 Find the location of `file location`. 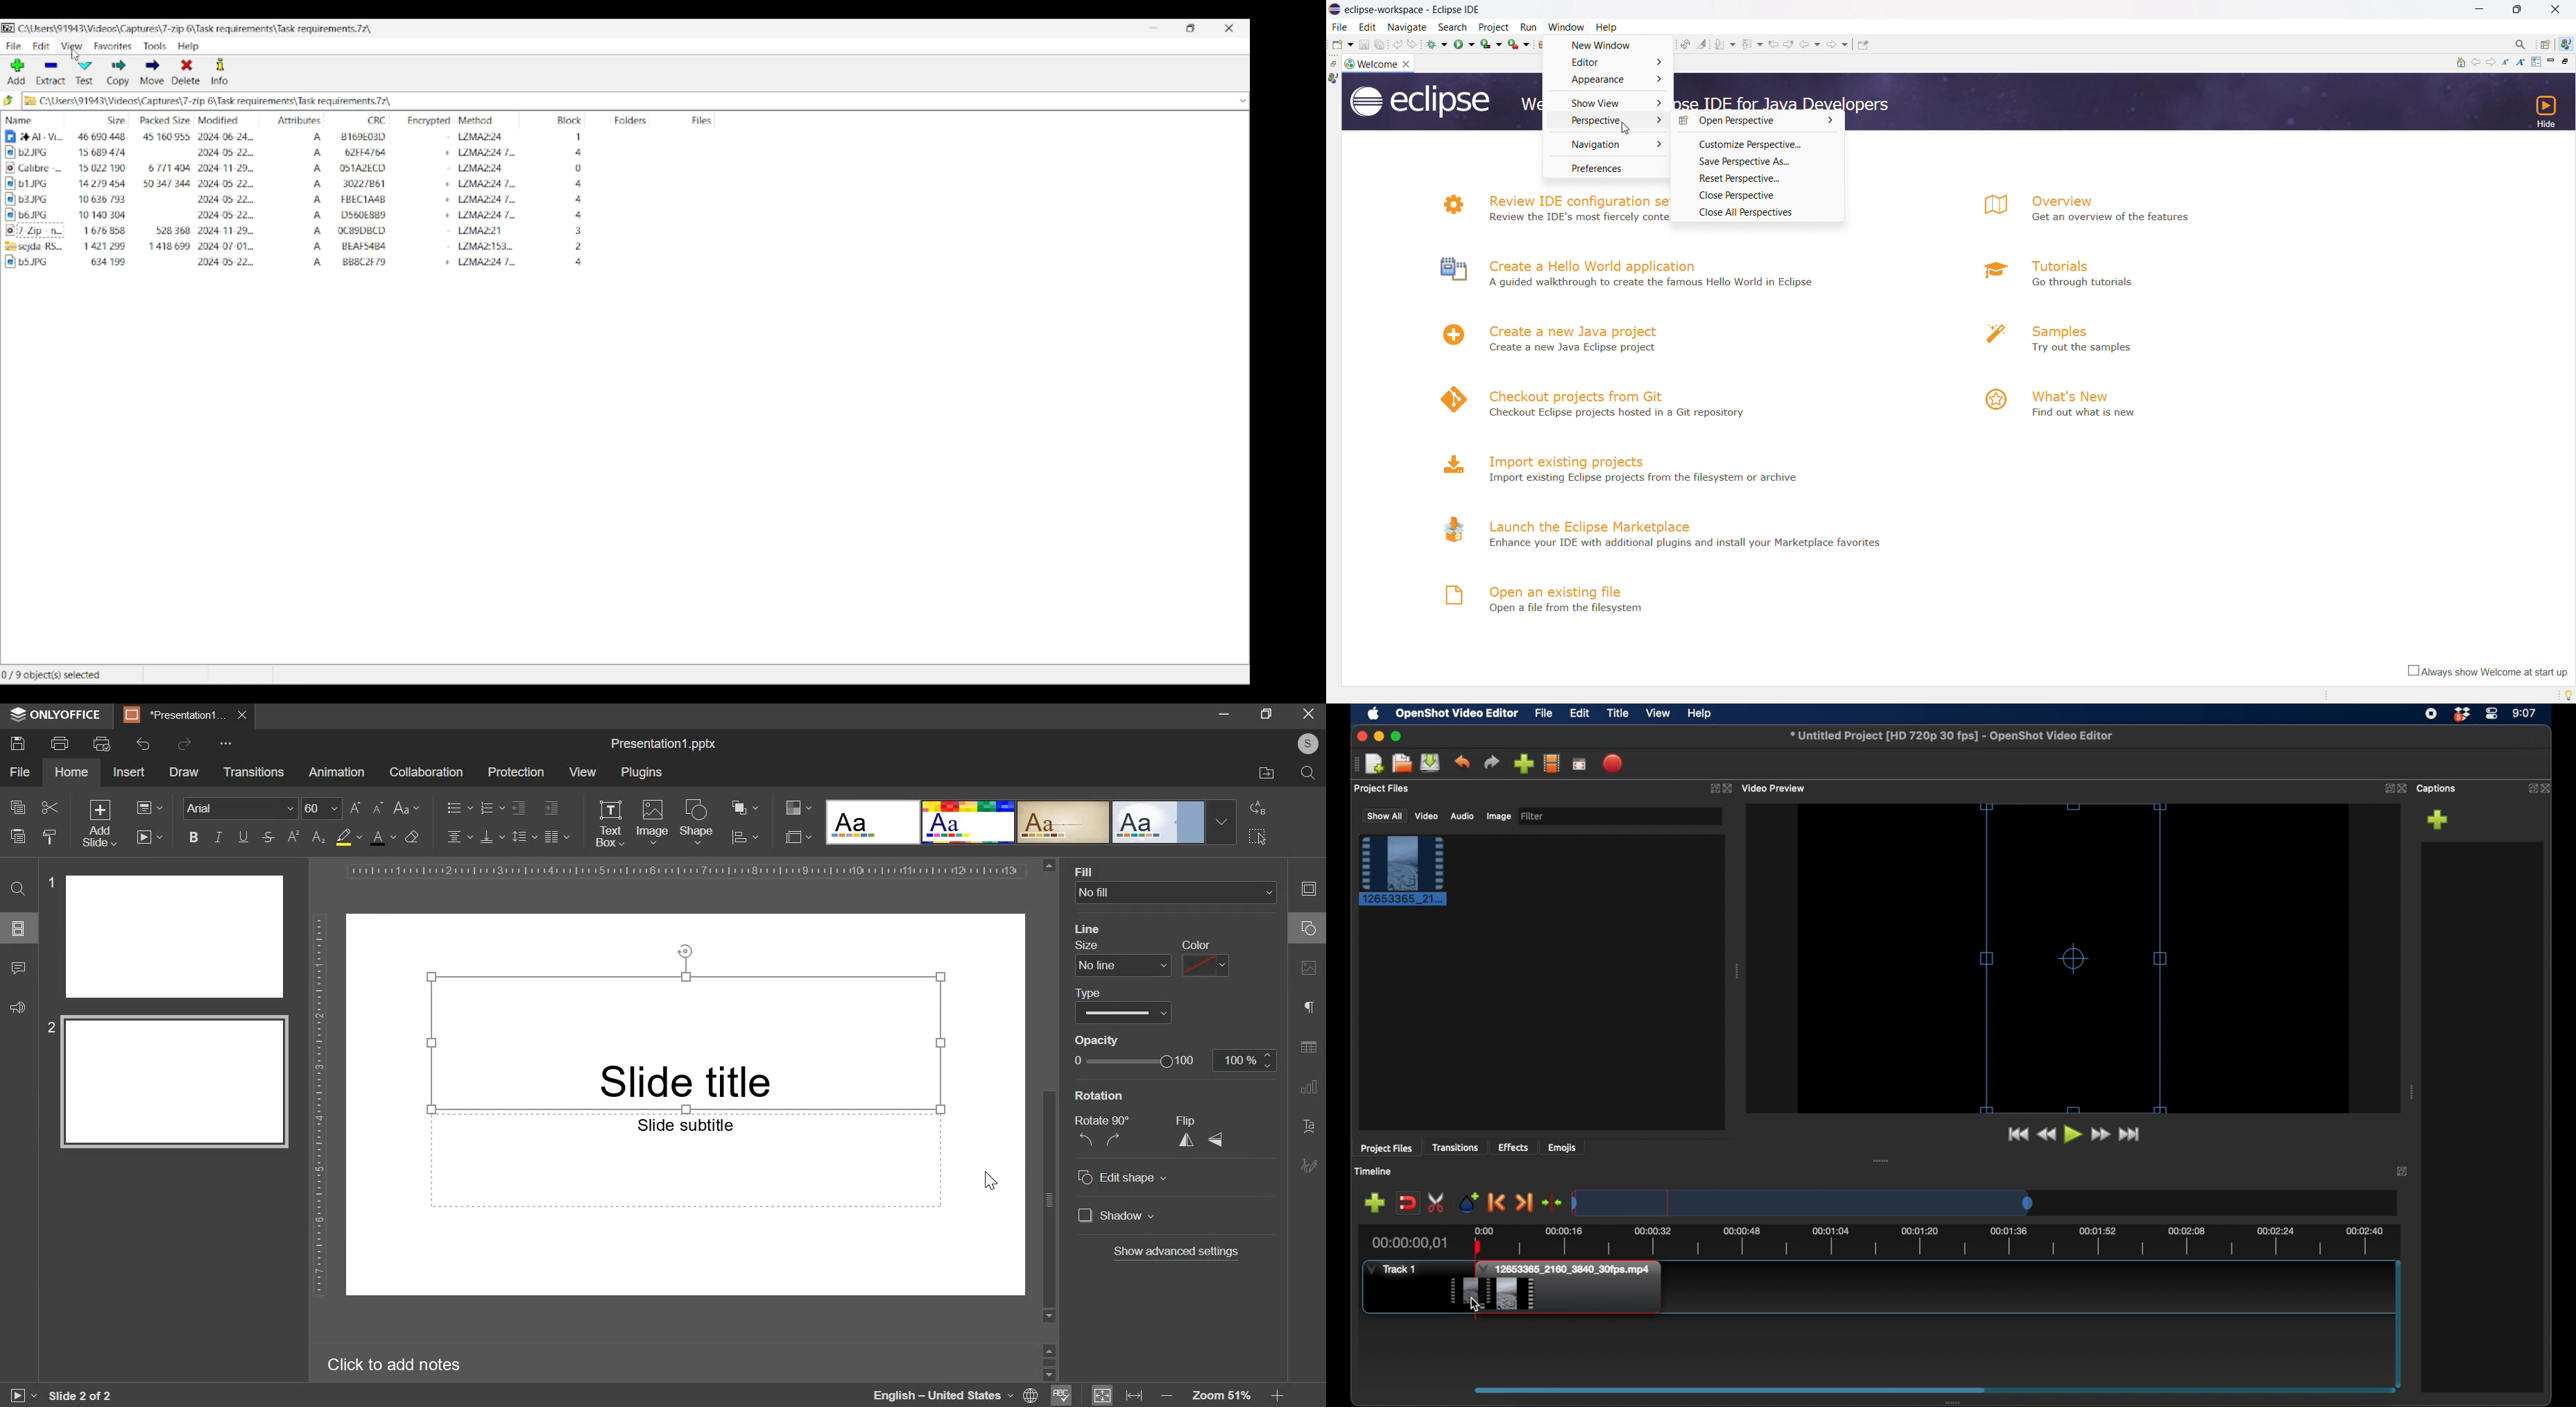

file location is located at coordinates (1267, 774).